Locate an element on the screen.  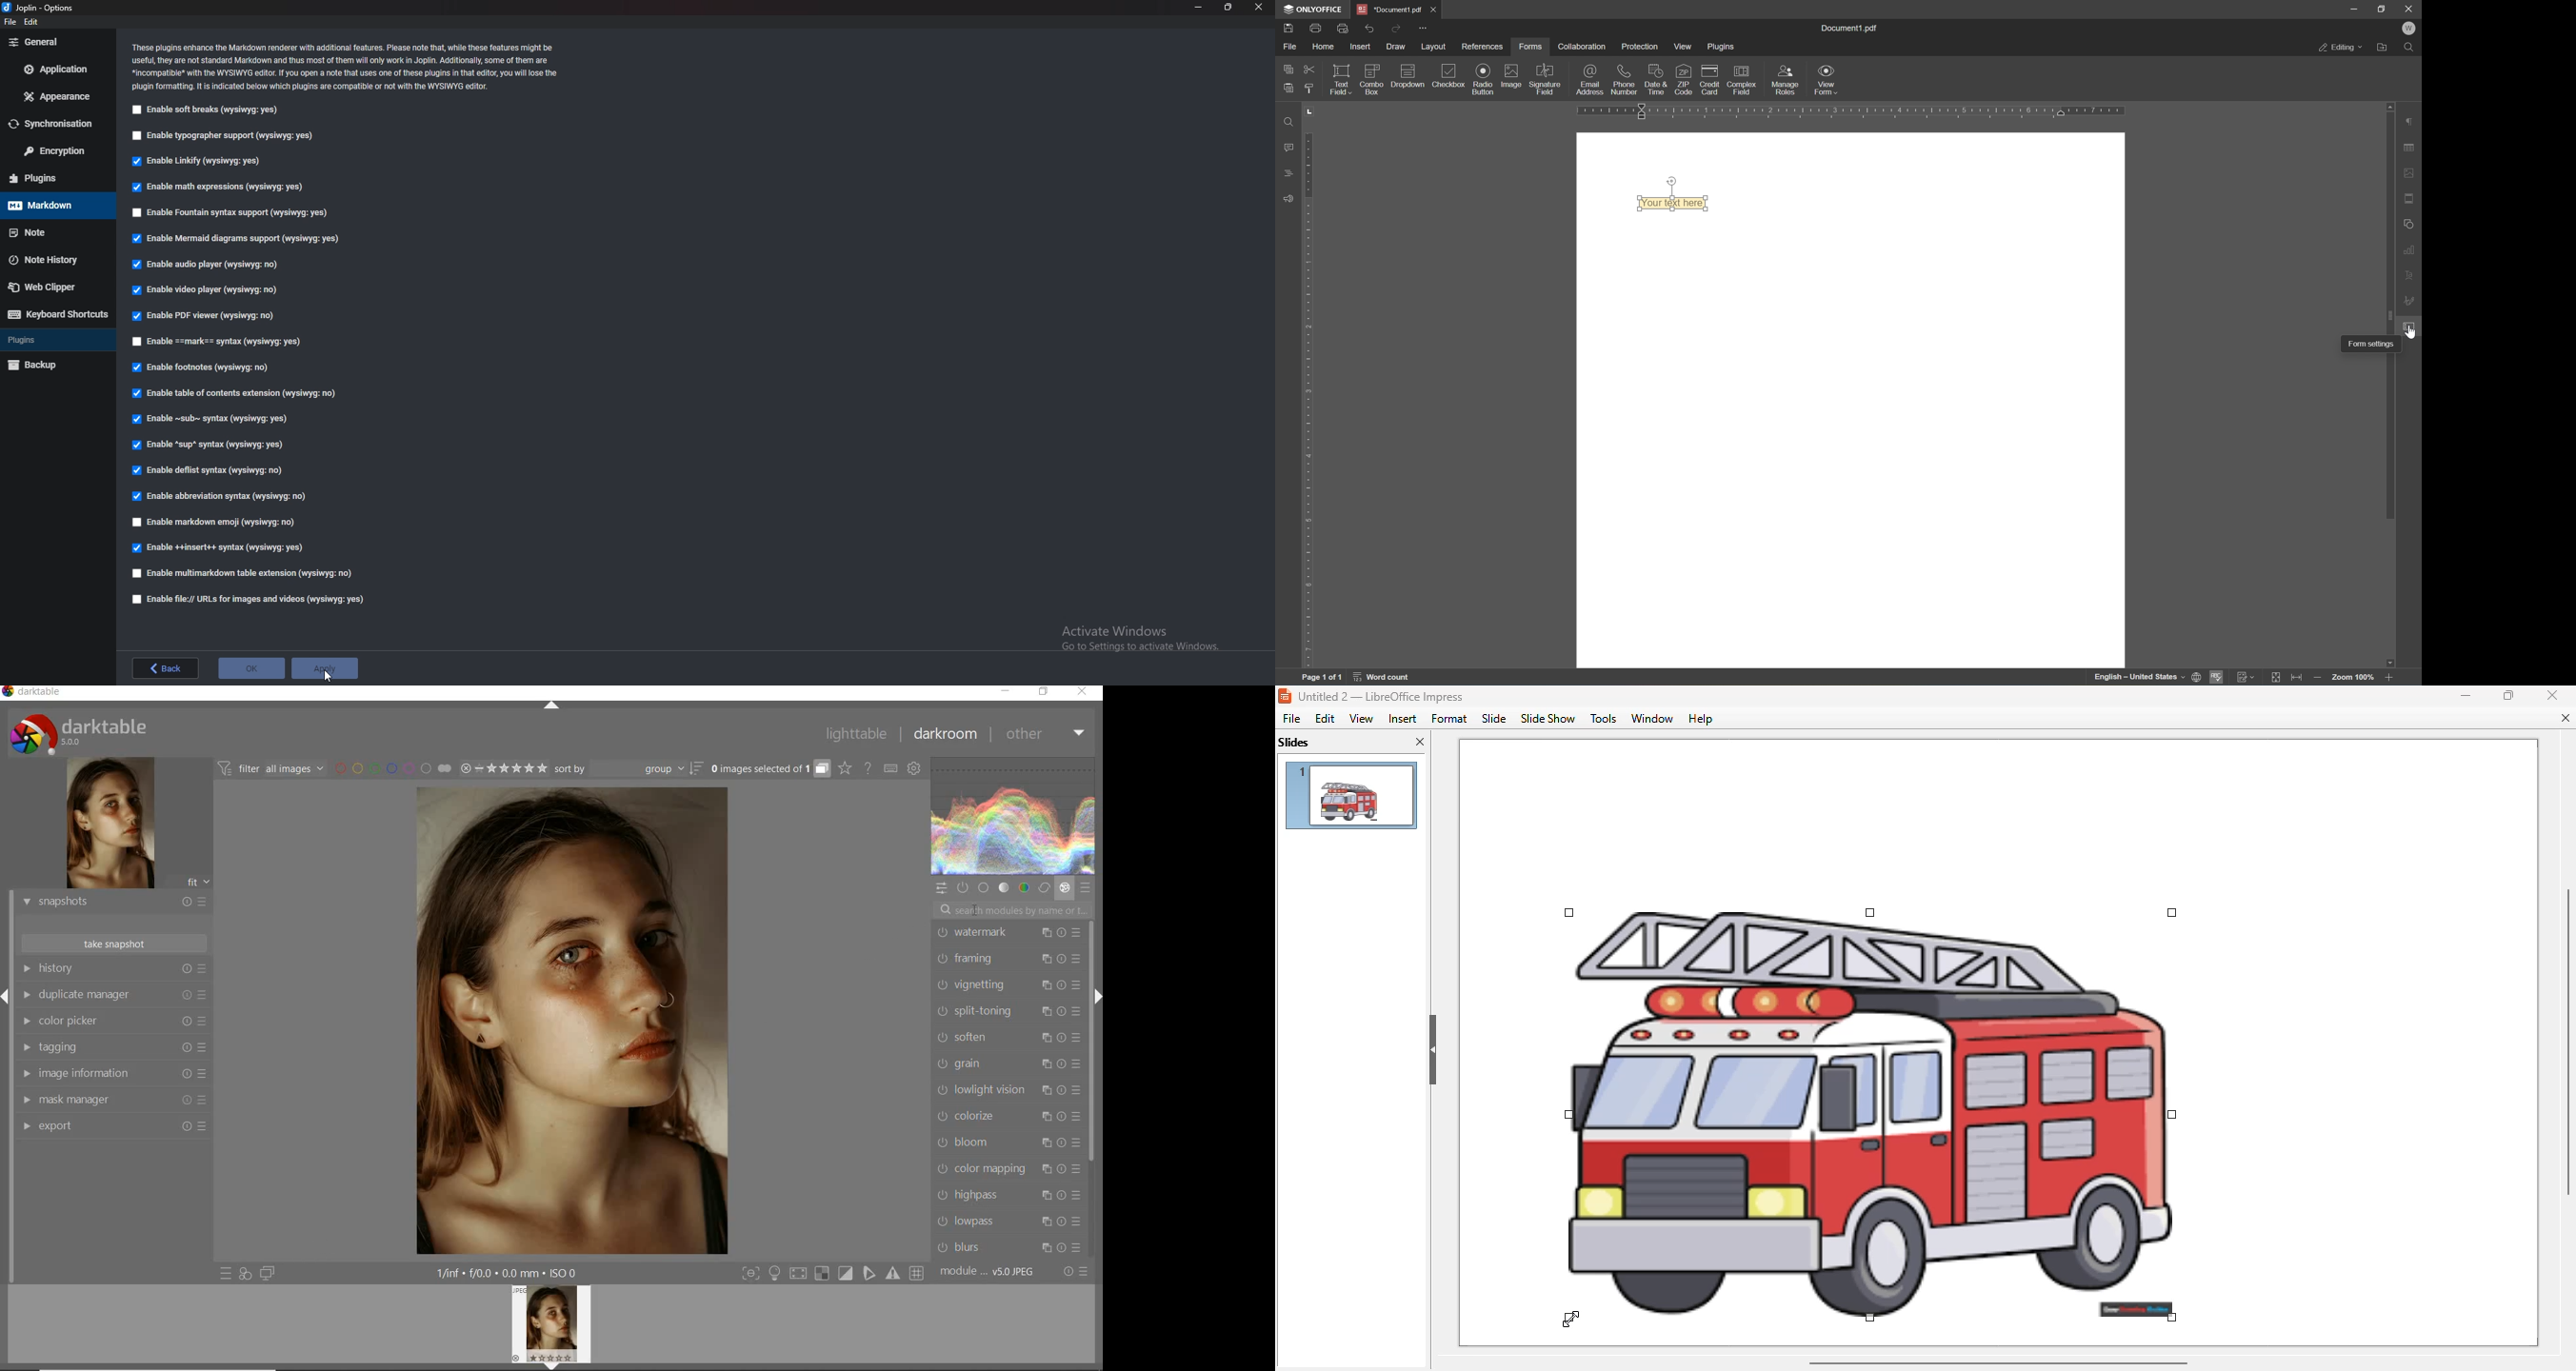
maximize is located at coordinates (2510, 694).